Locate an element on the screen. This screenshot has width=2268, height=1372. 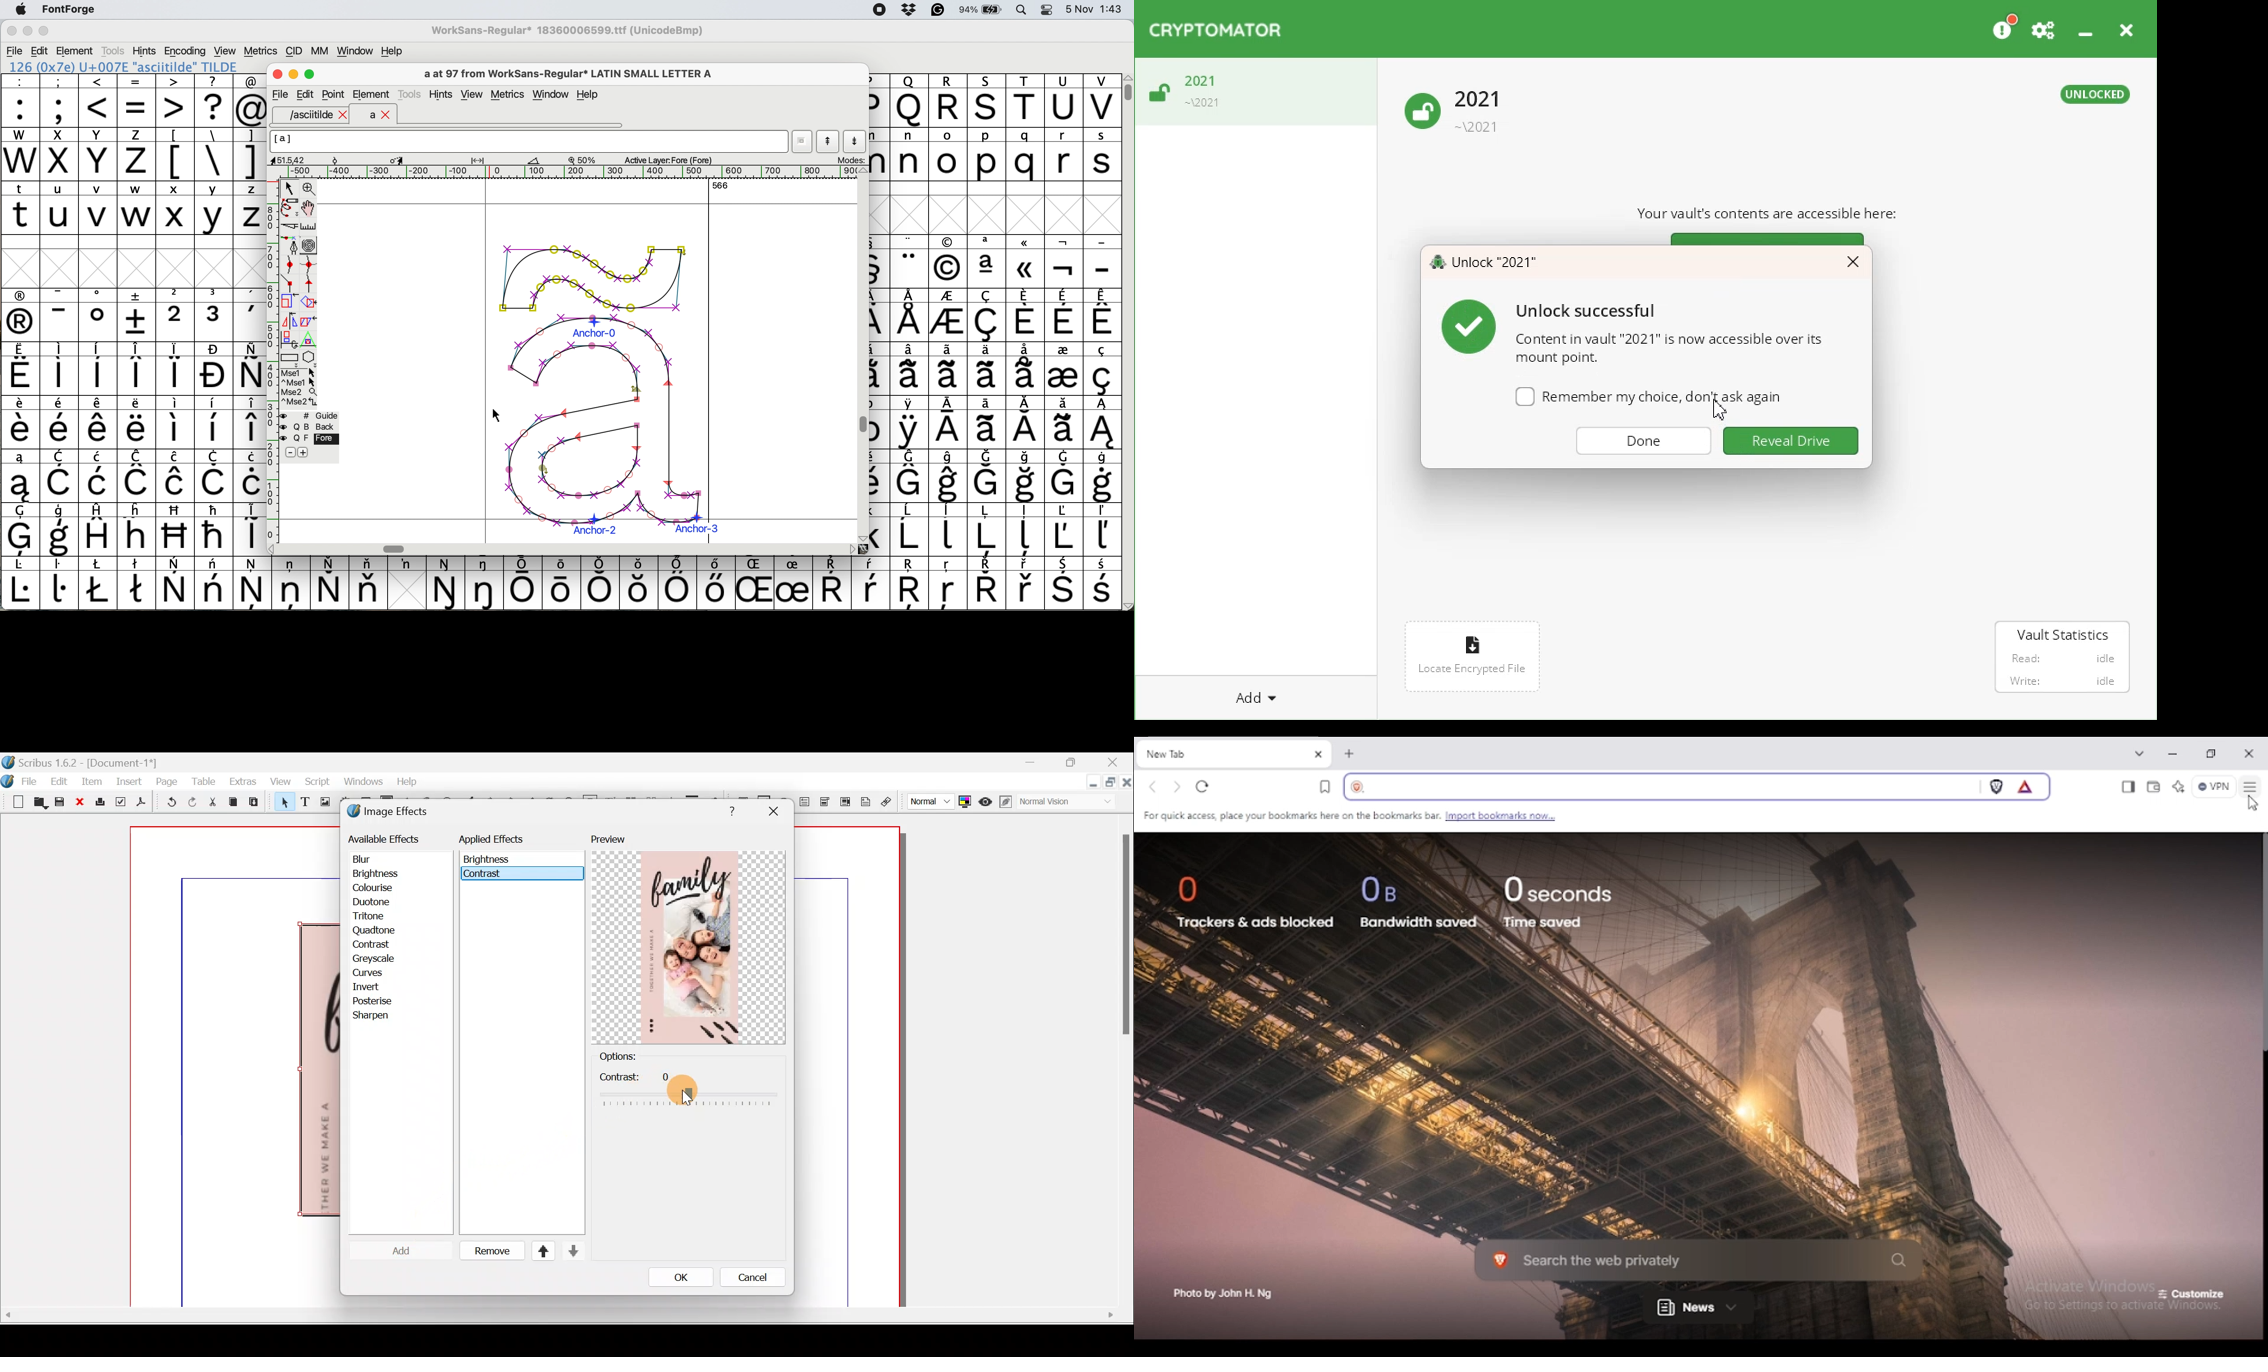
minimise is located at coordinates (26, 32).